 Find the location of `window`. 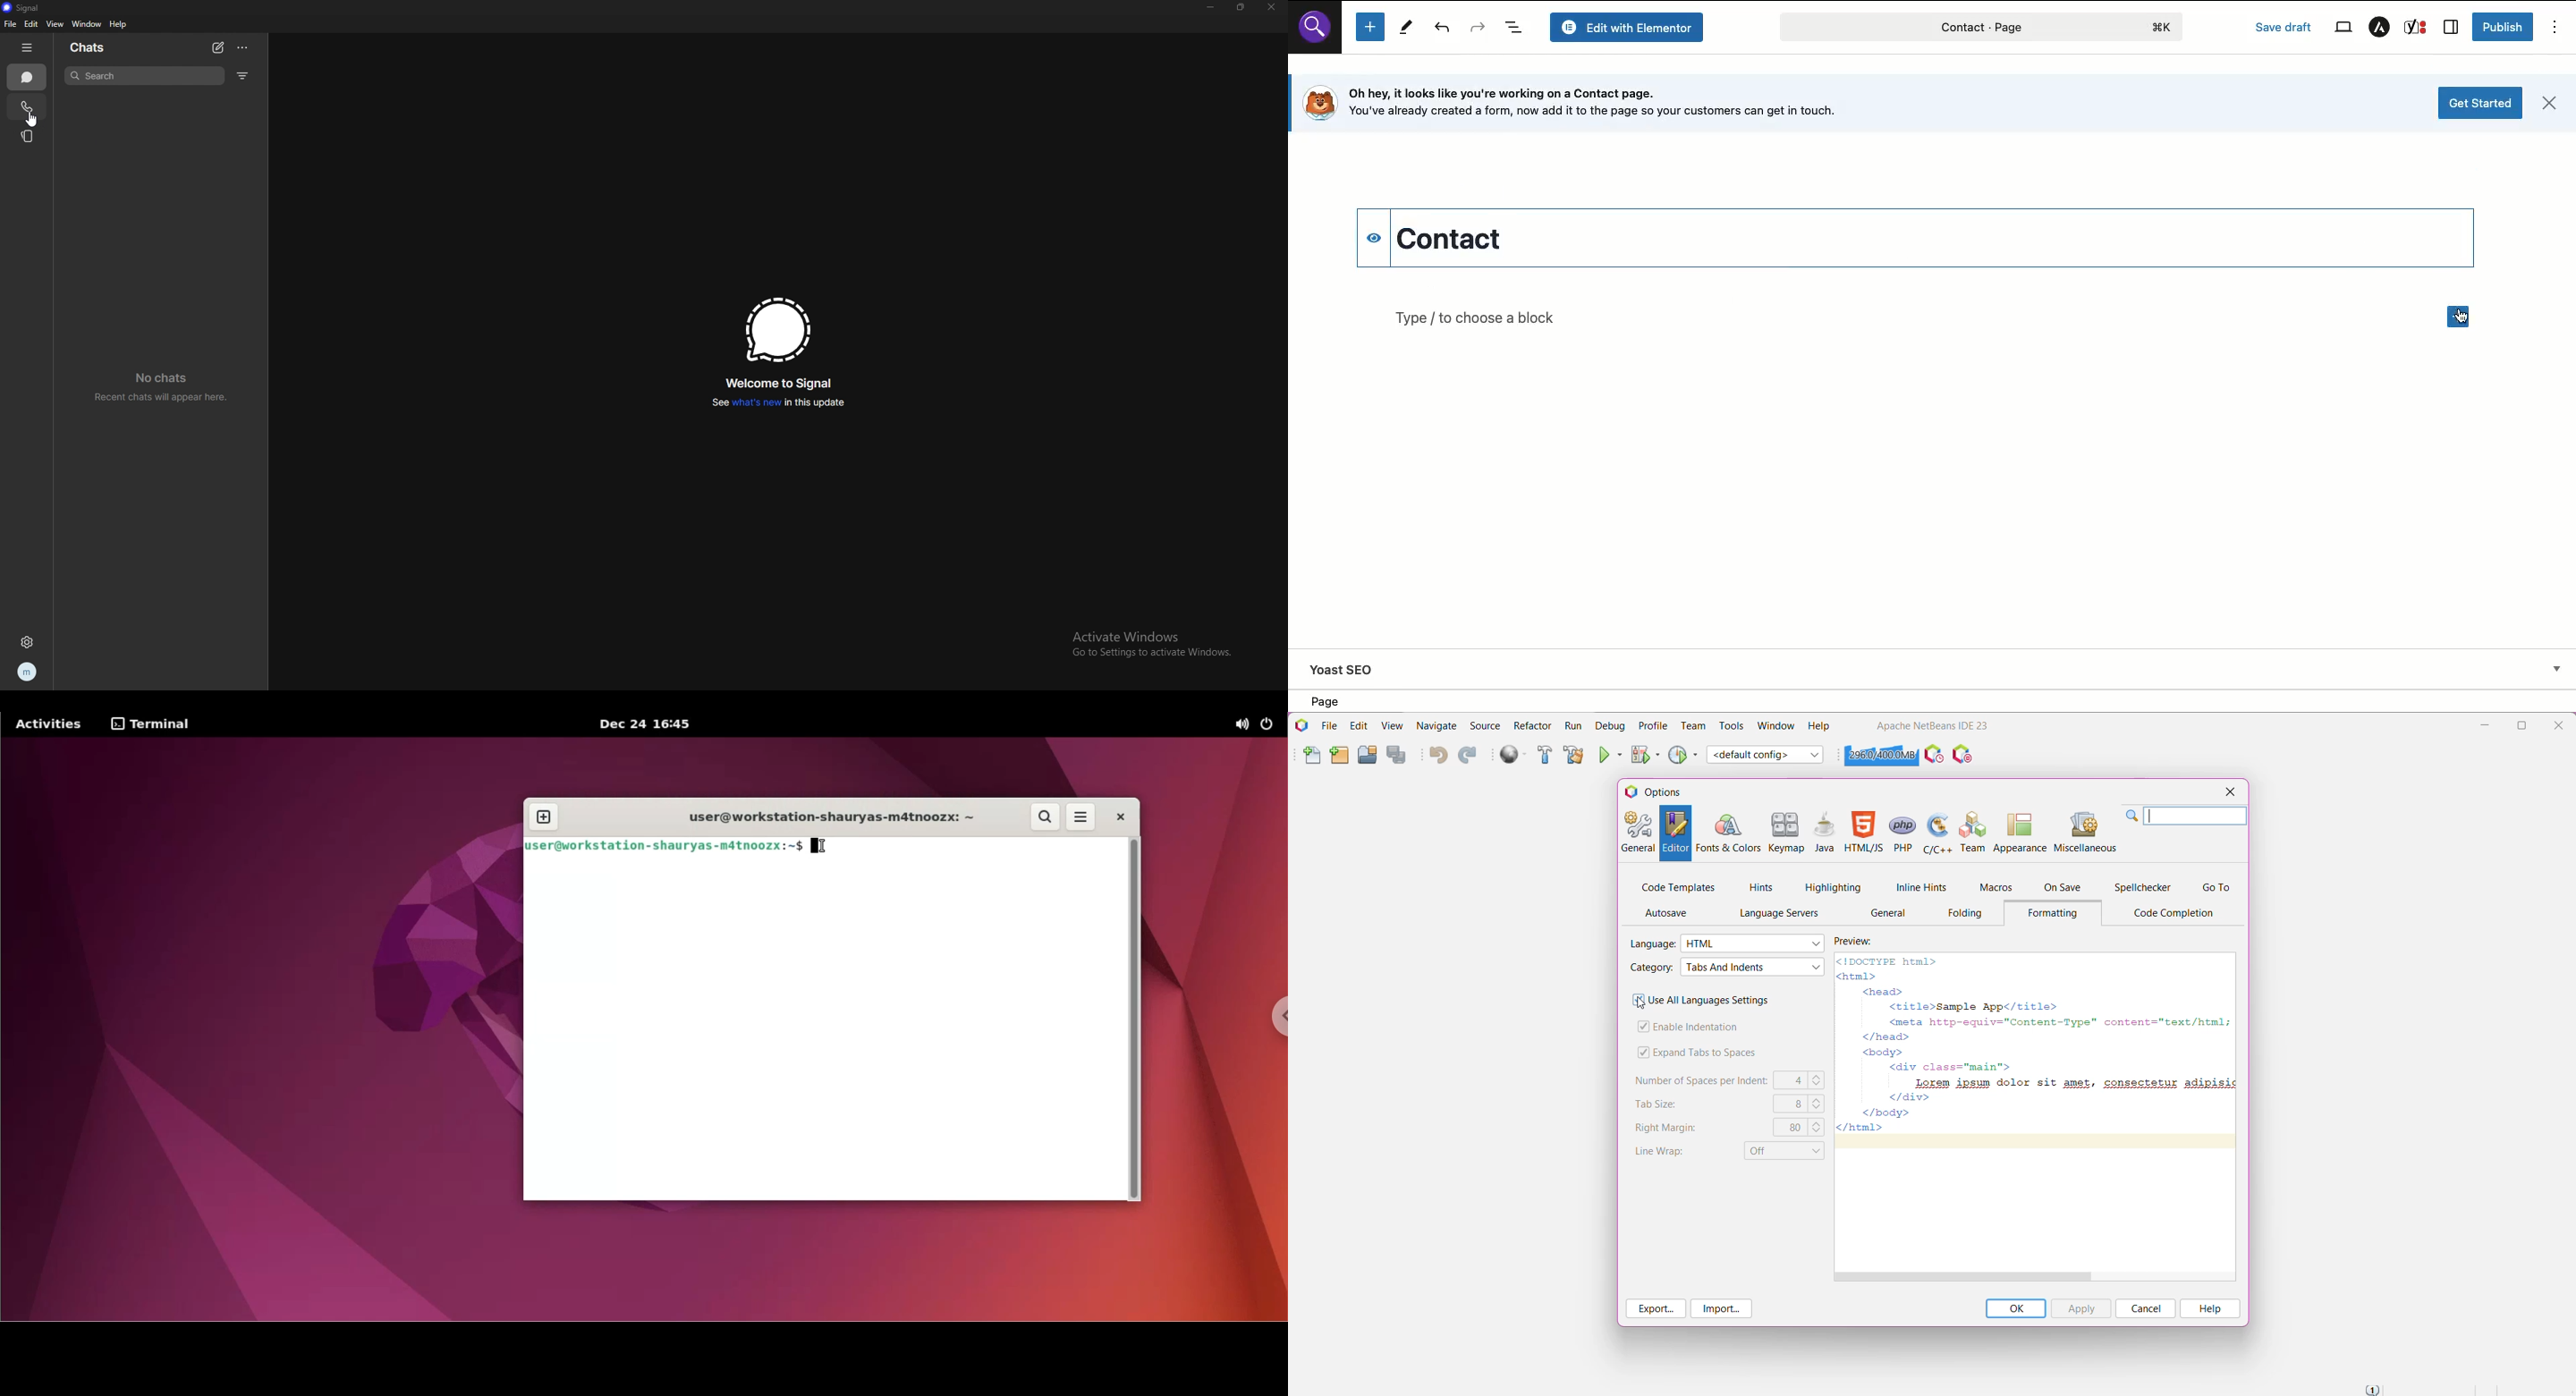

window is located at coordinates (87, 25).